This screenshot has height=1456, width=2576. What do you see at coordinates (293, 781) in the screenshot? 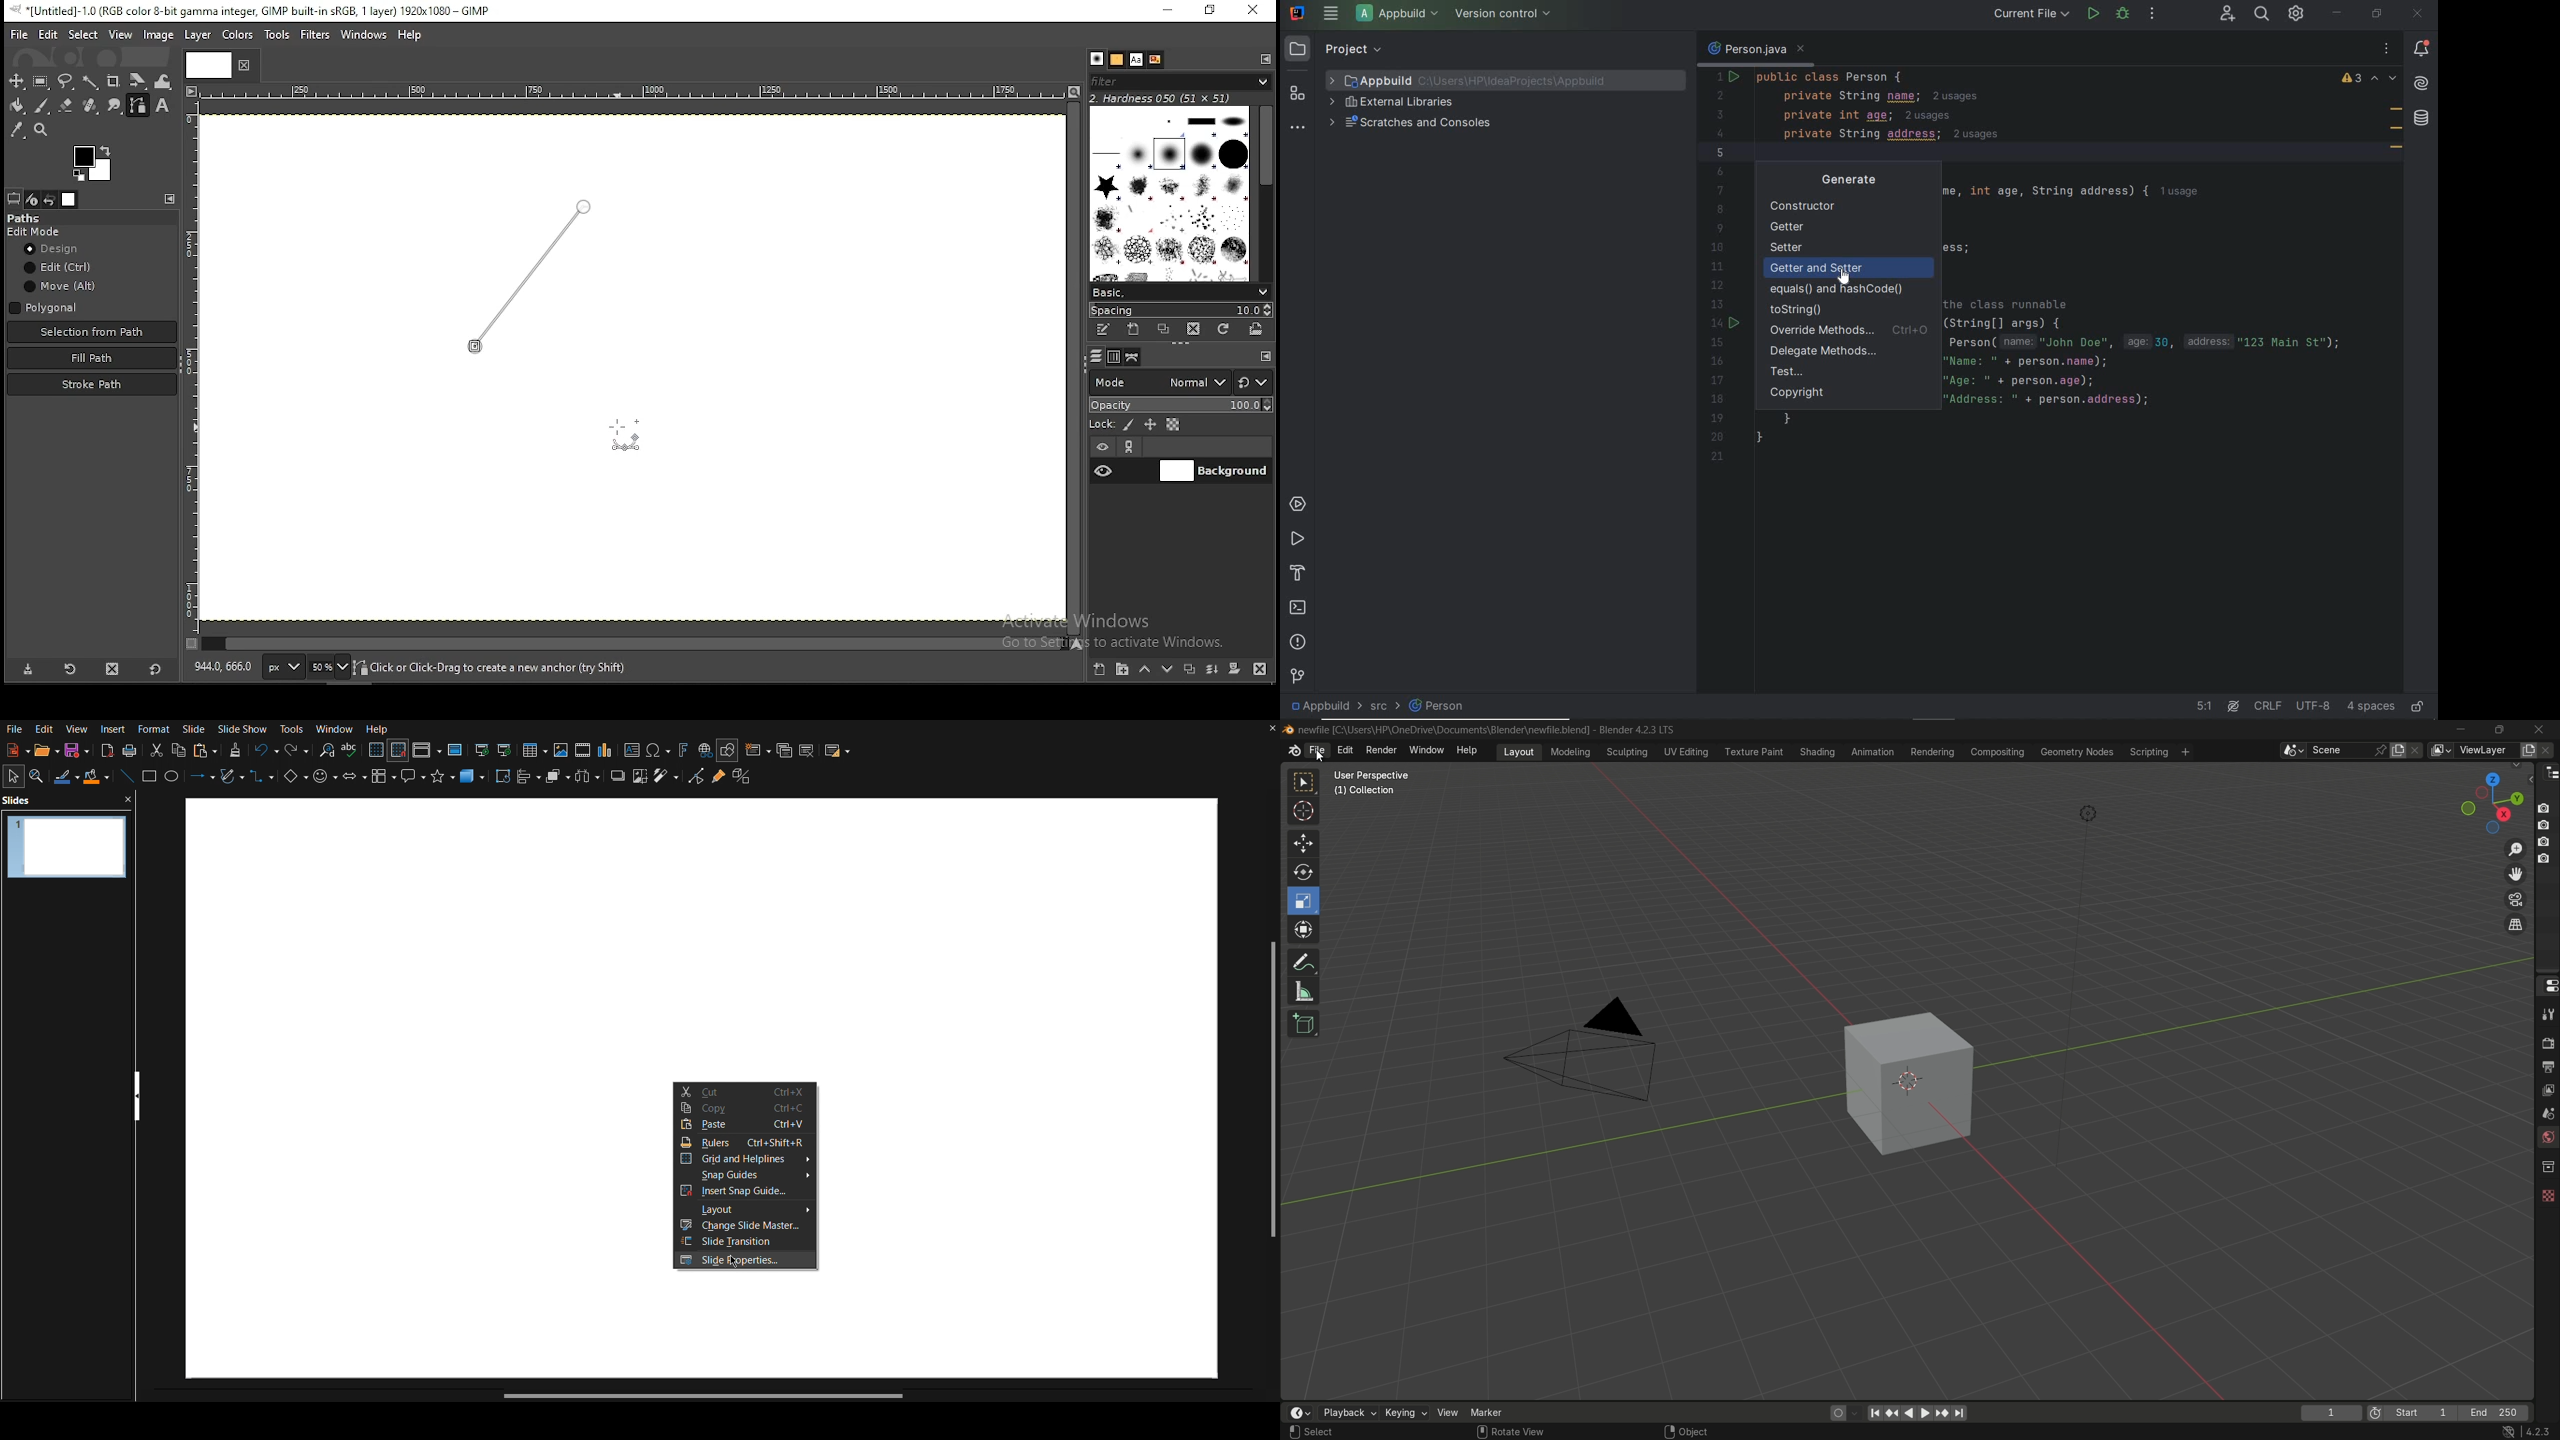
I see `Basic Shapes` at bounding box center [293, 781].